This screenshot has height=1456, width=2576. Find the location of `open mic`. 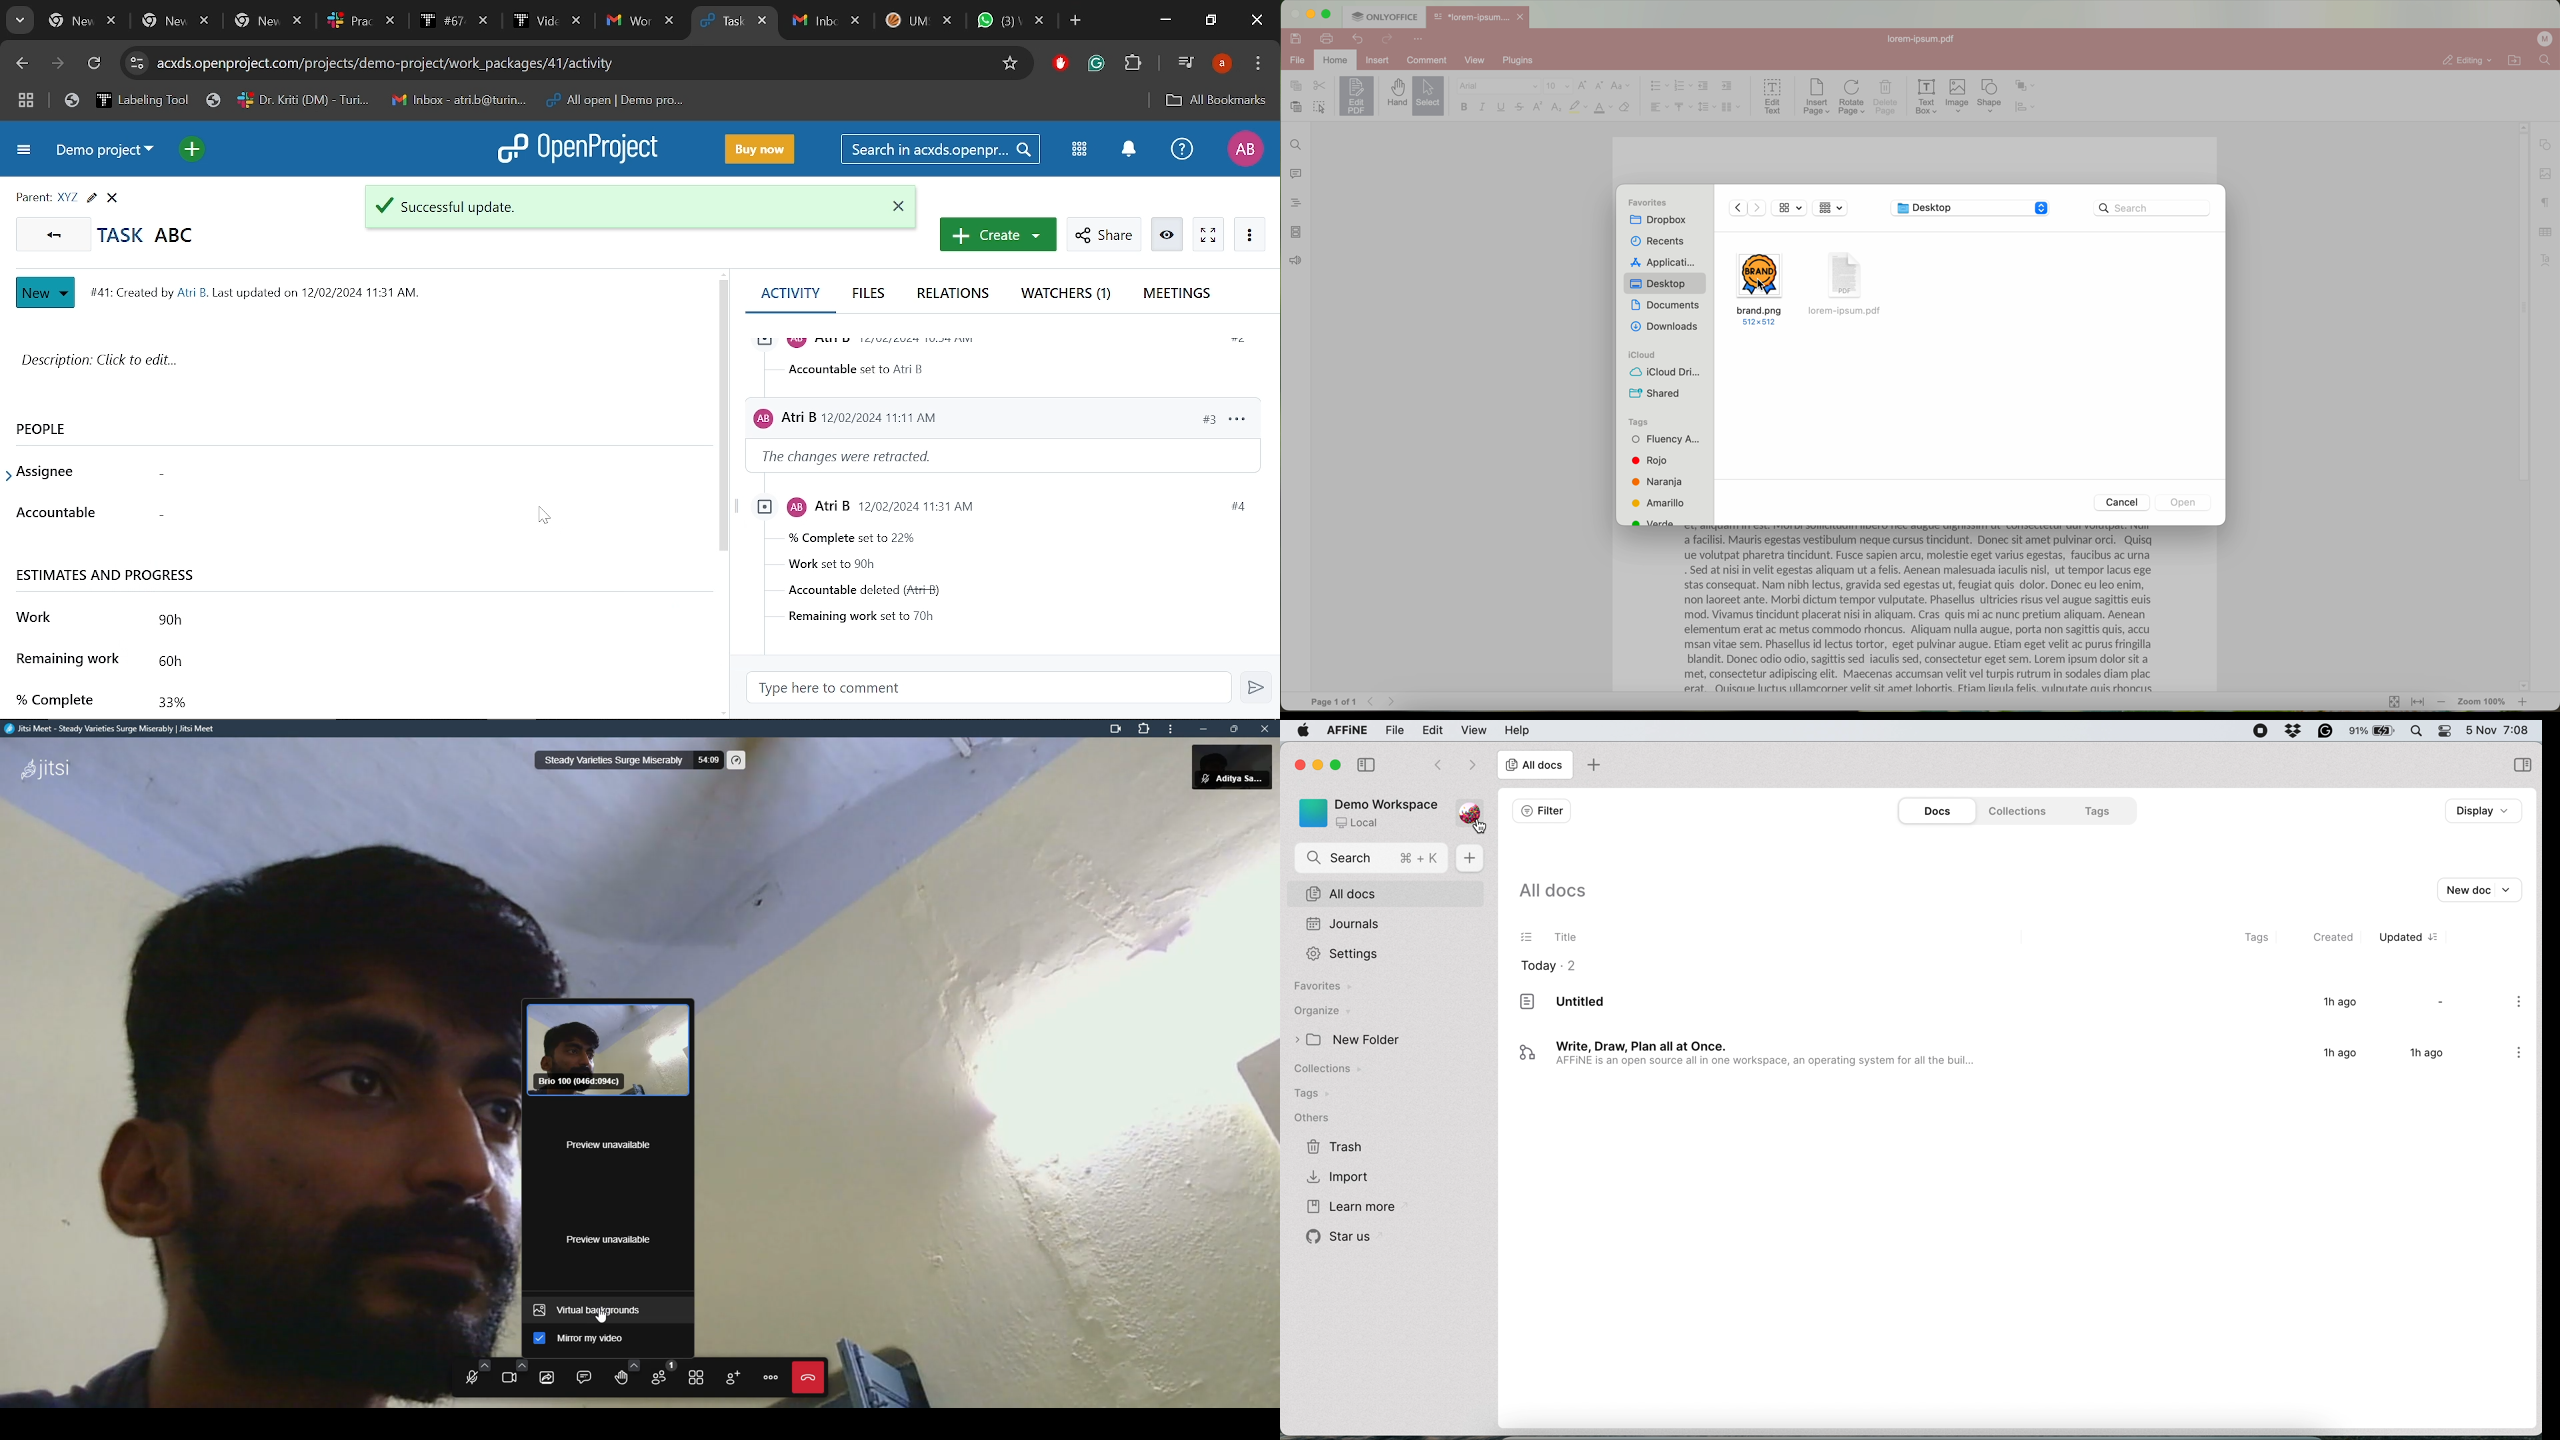

open mic is located at coordinates (472, 1377).